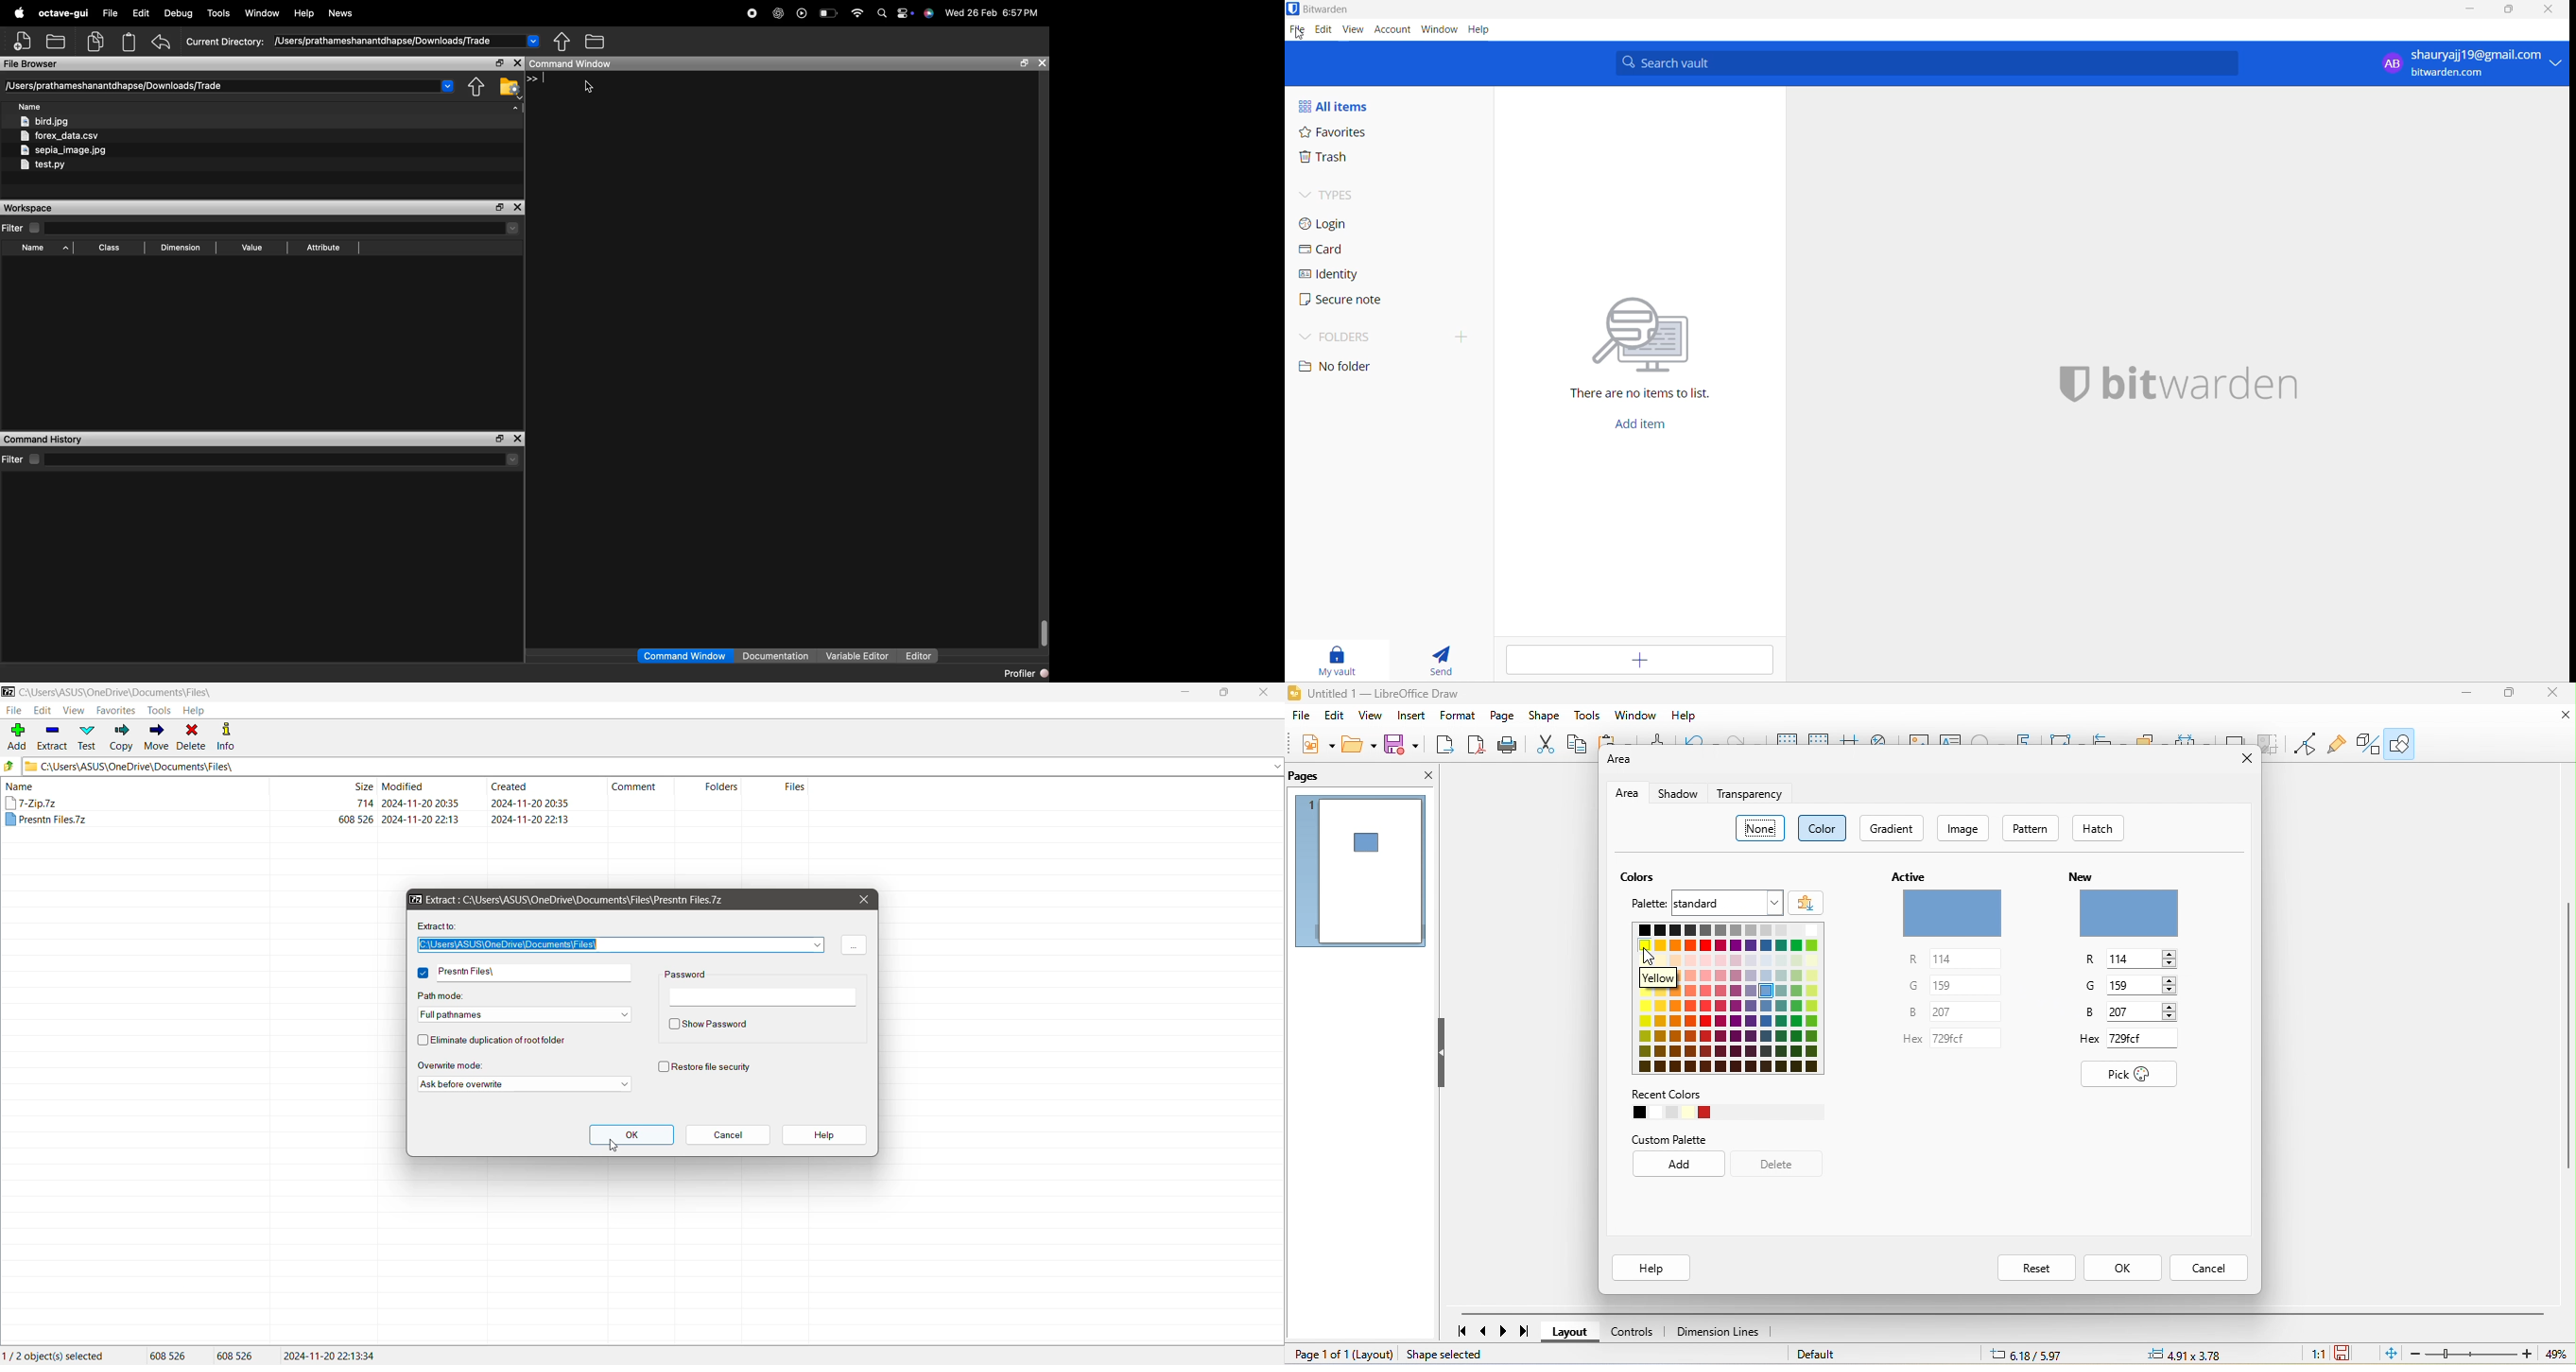 This screenshot has height=1372, width=2576. I want to click on close, so click(1414, 778).